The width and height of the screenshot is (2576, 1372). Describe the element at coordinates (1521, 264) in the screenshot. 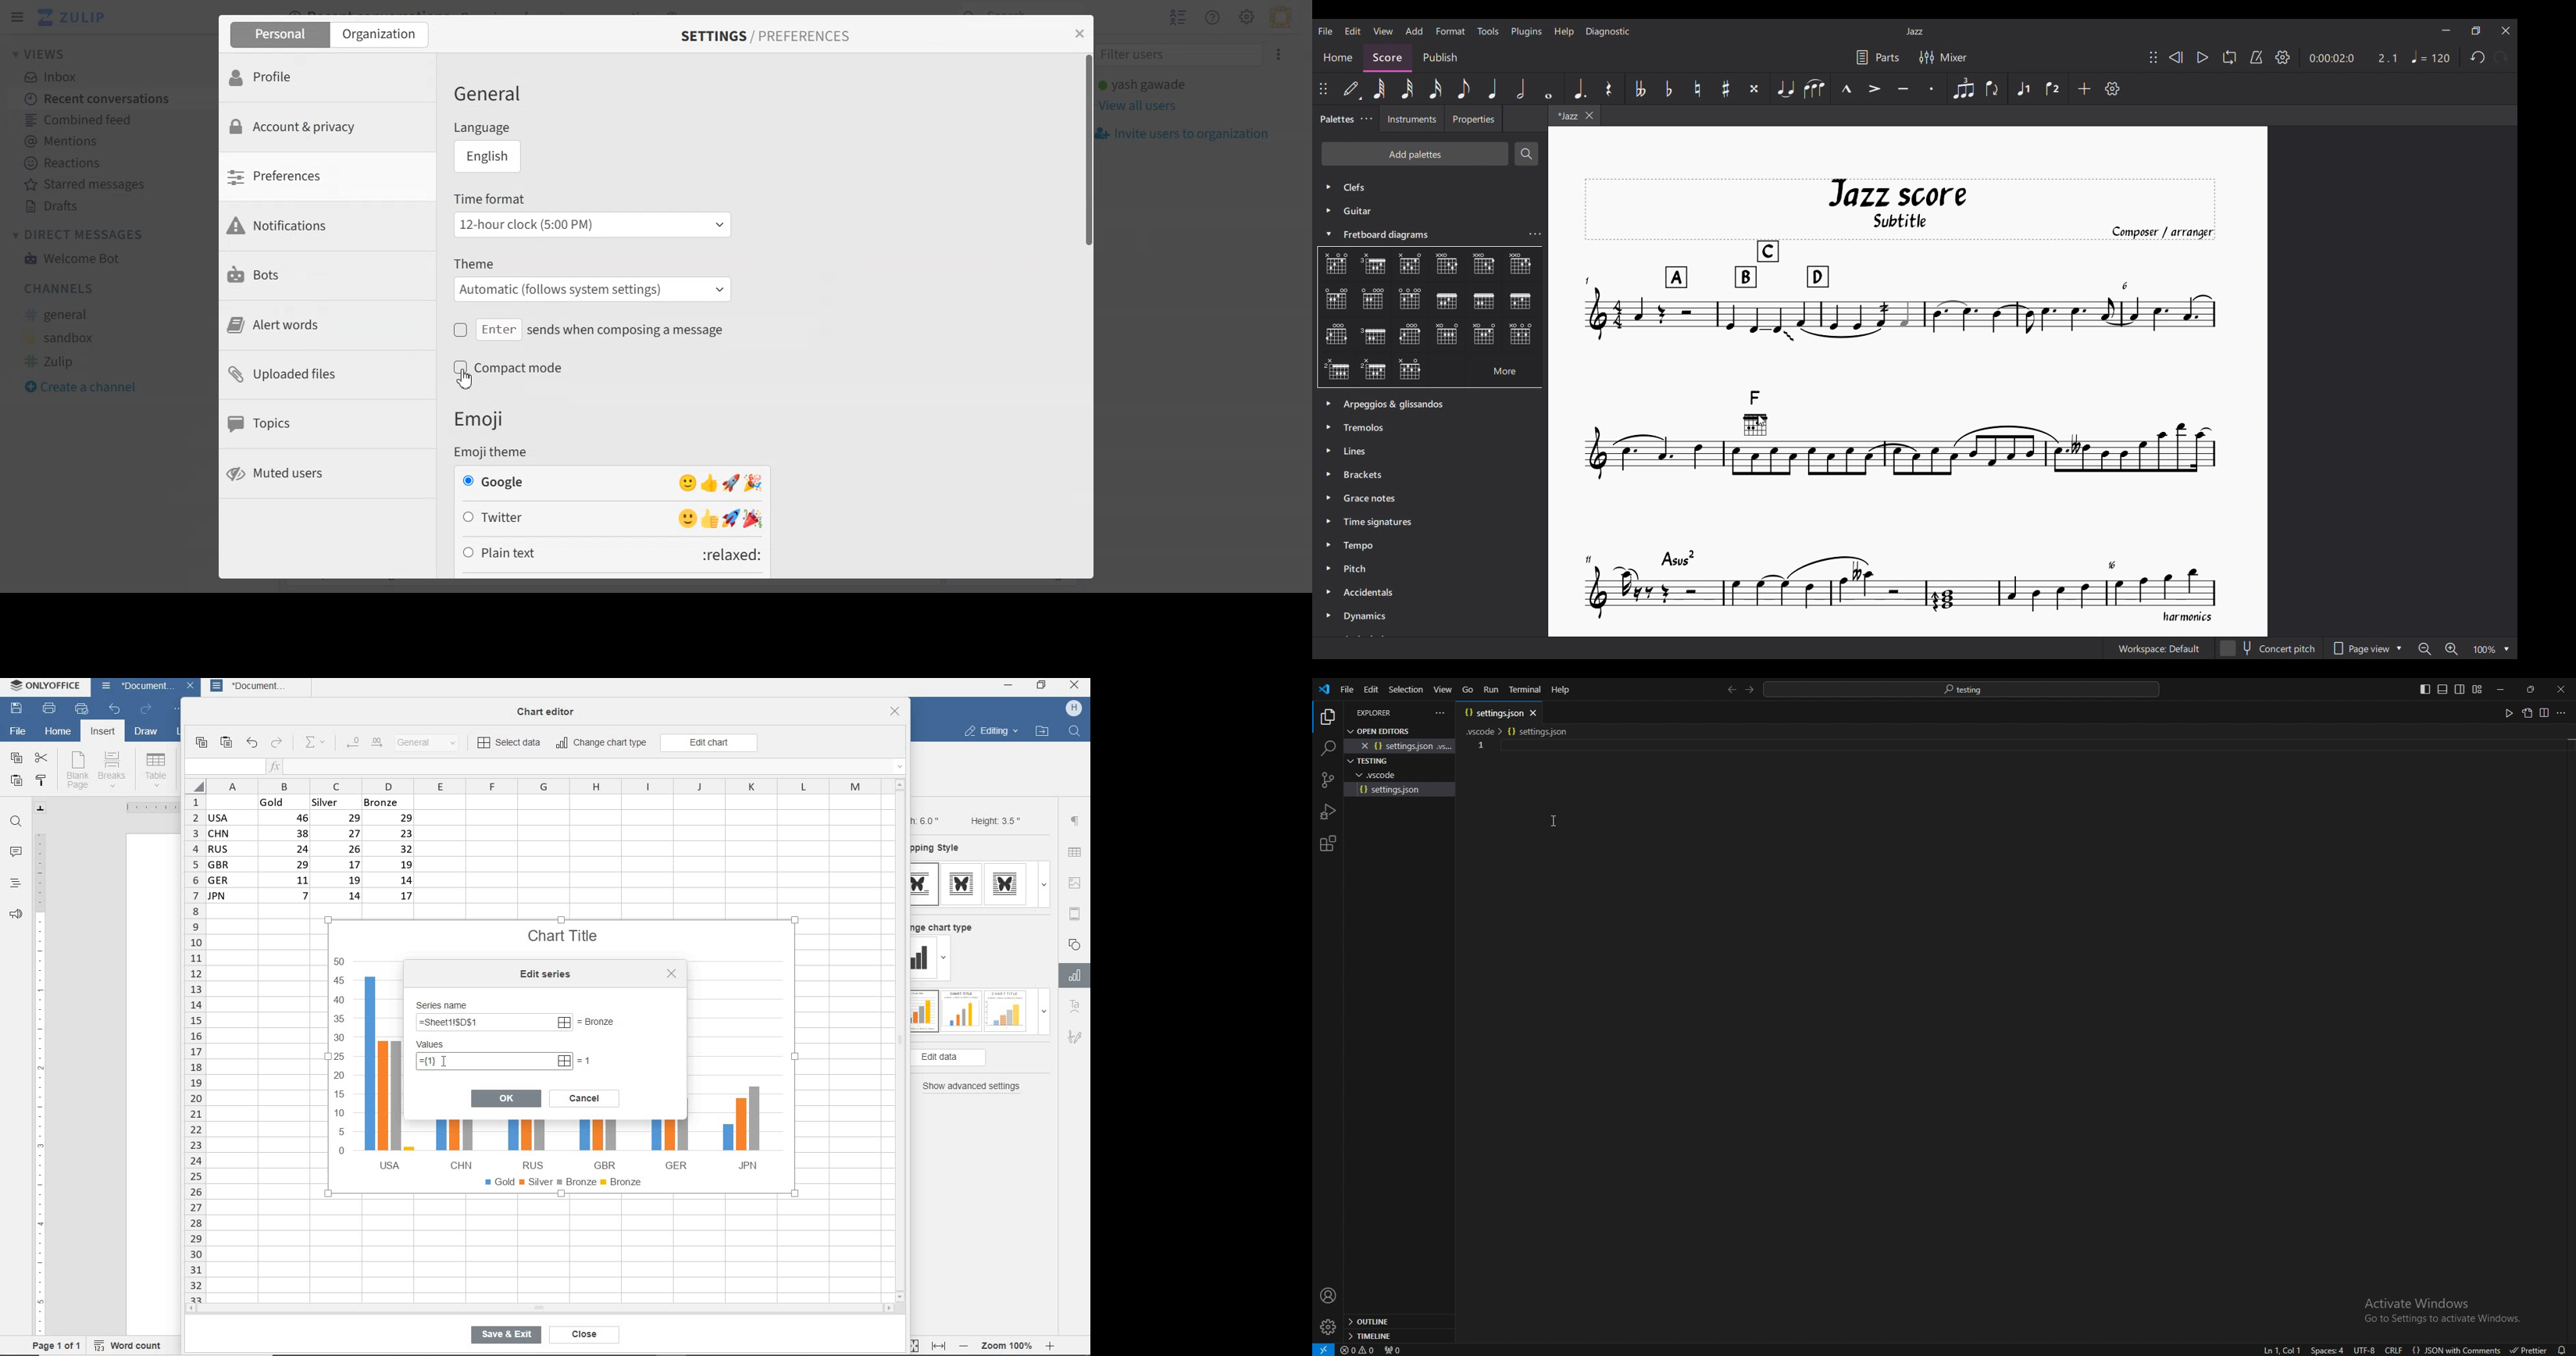

I see `Chart5` at that location.